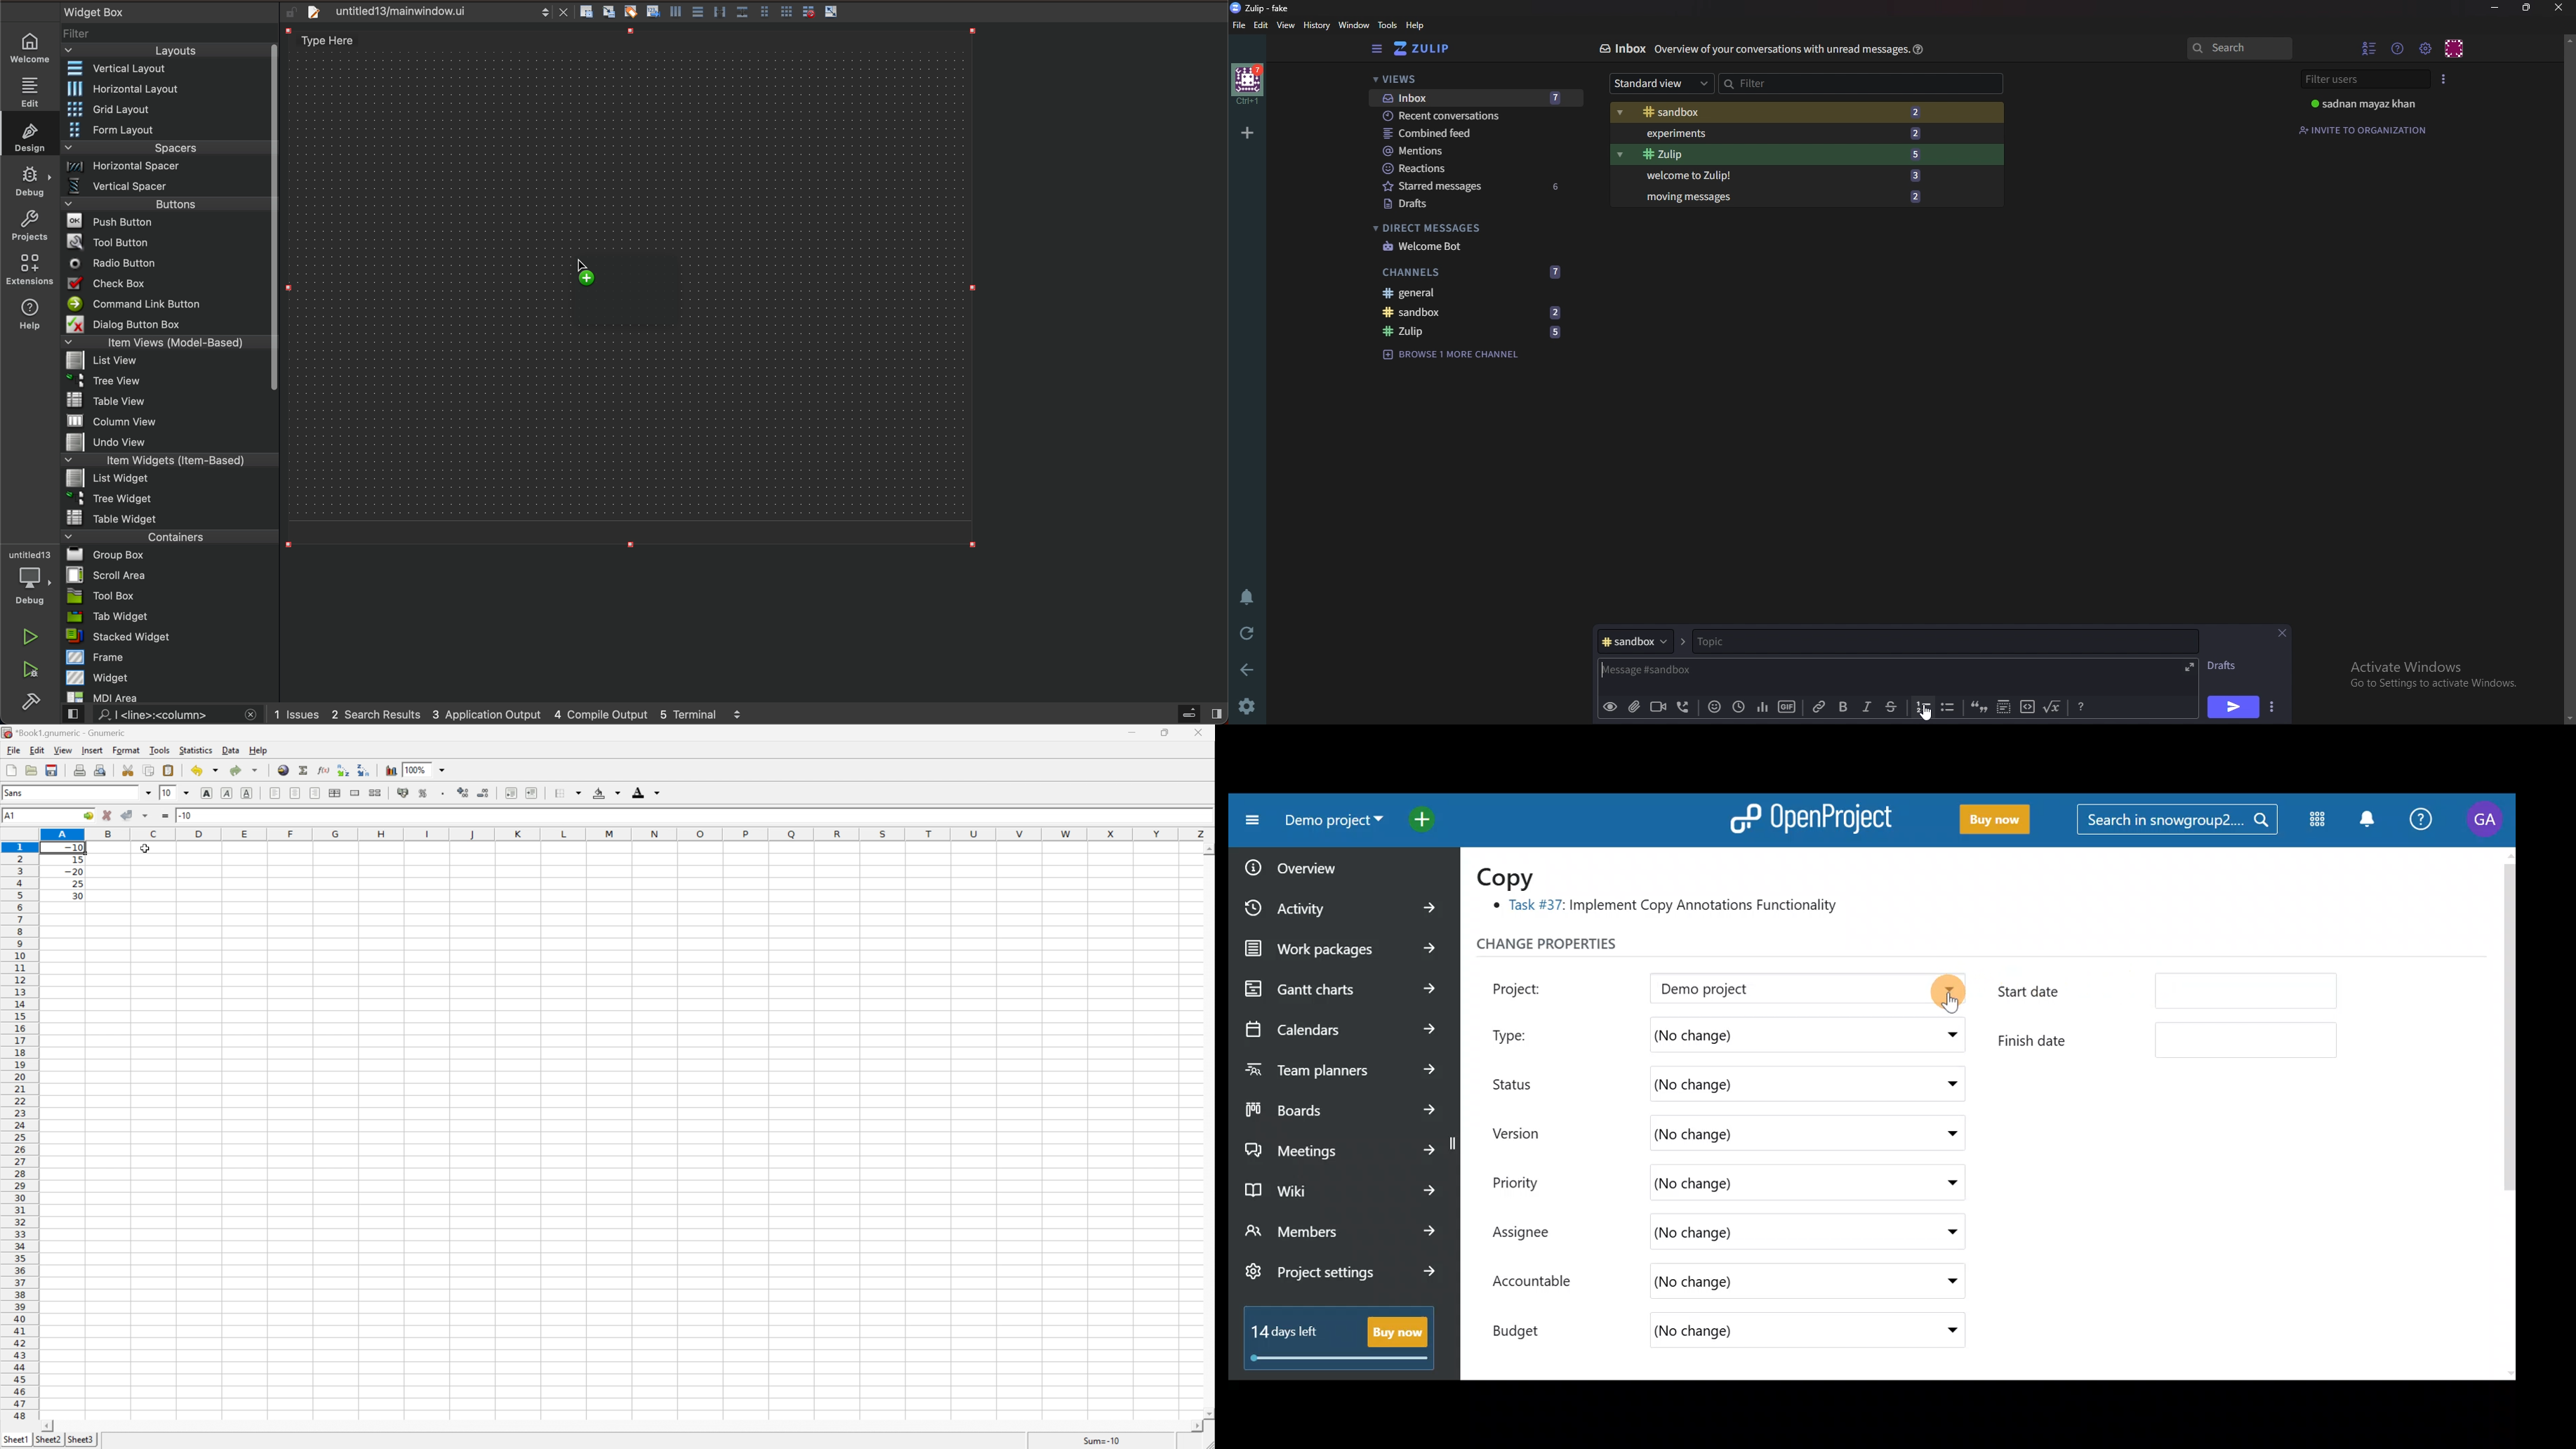 This screenshot has width=2576, height=1456. Describe the element at coordinates (417, 769) in the screenshot. I see `100%` at that location.